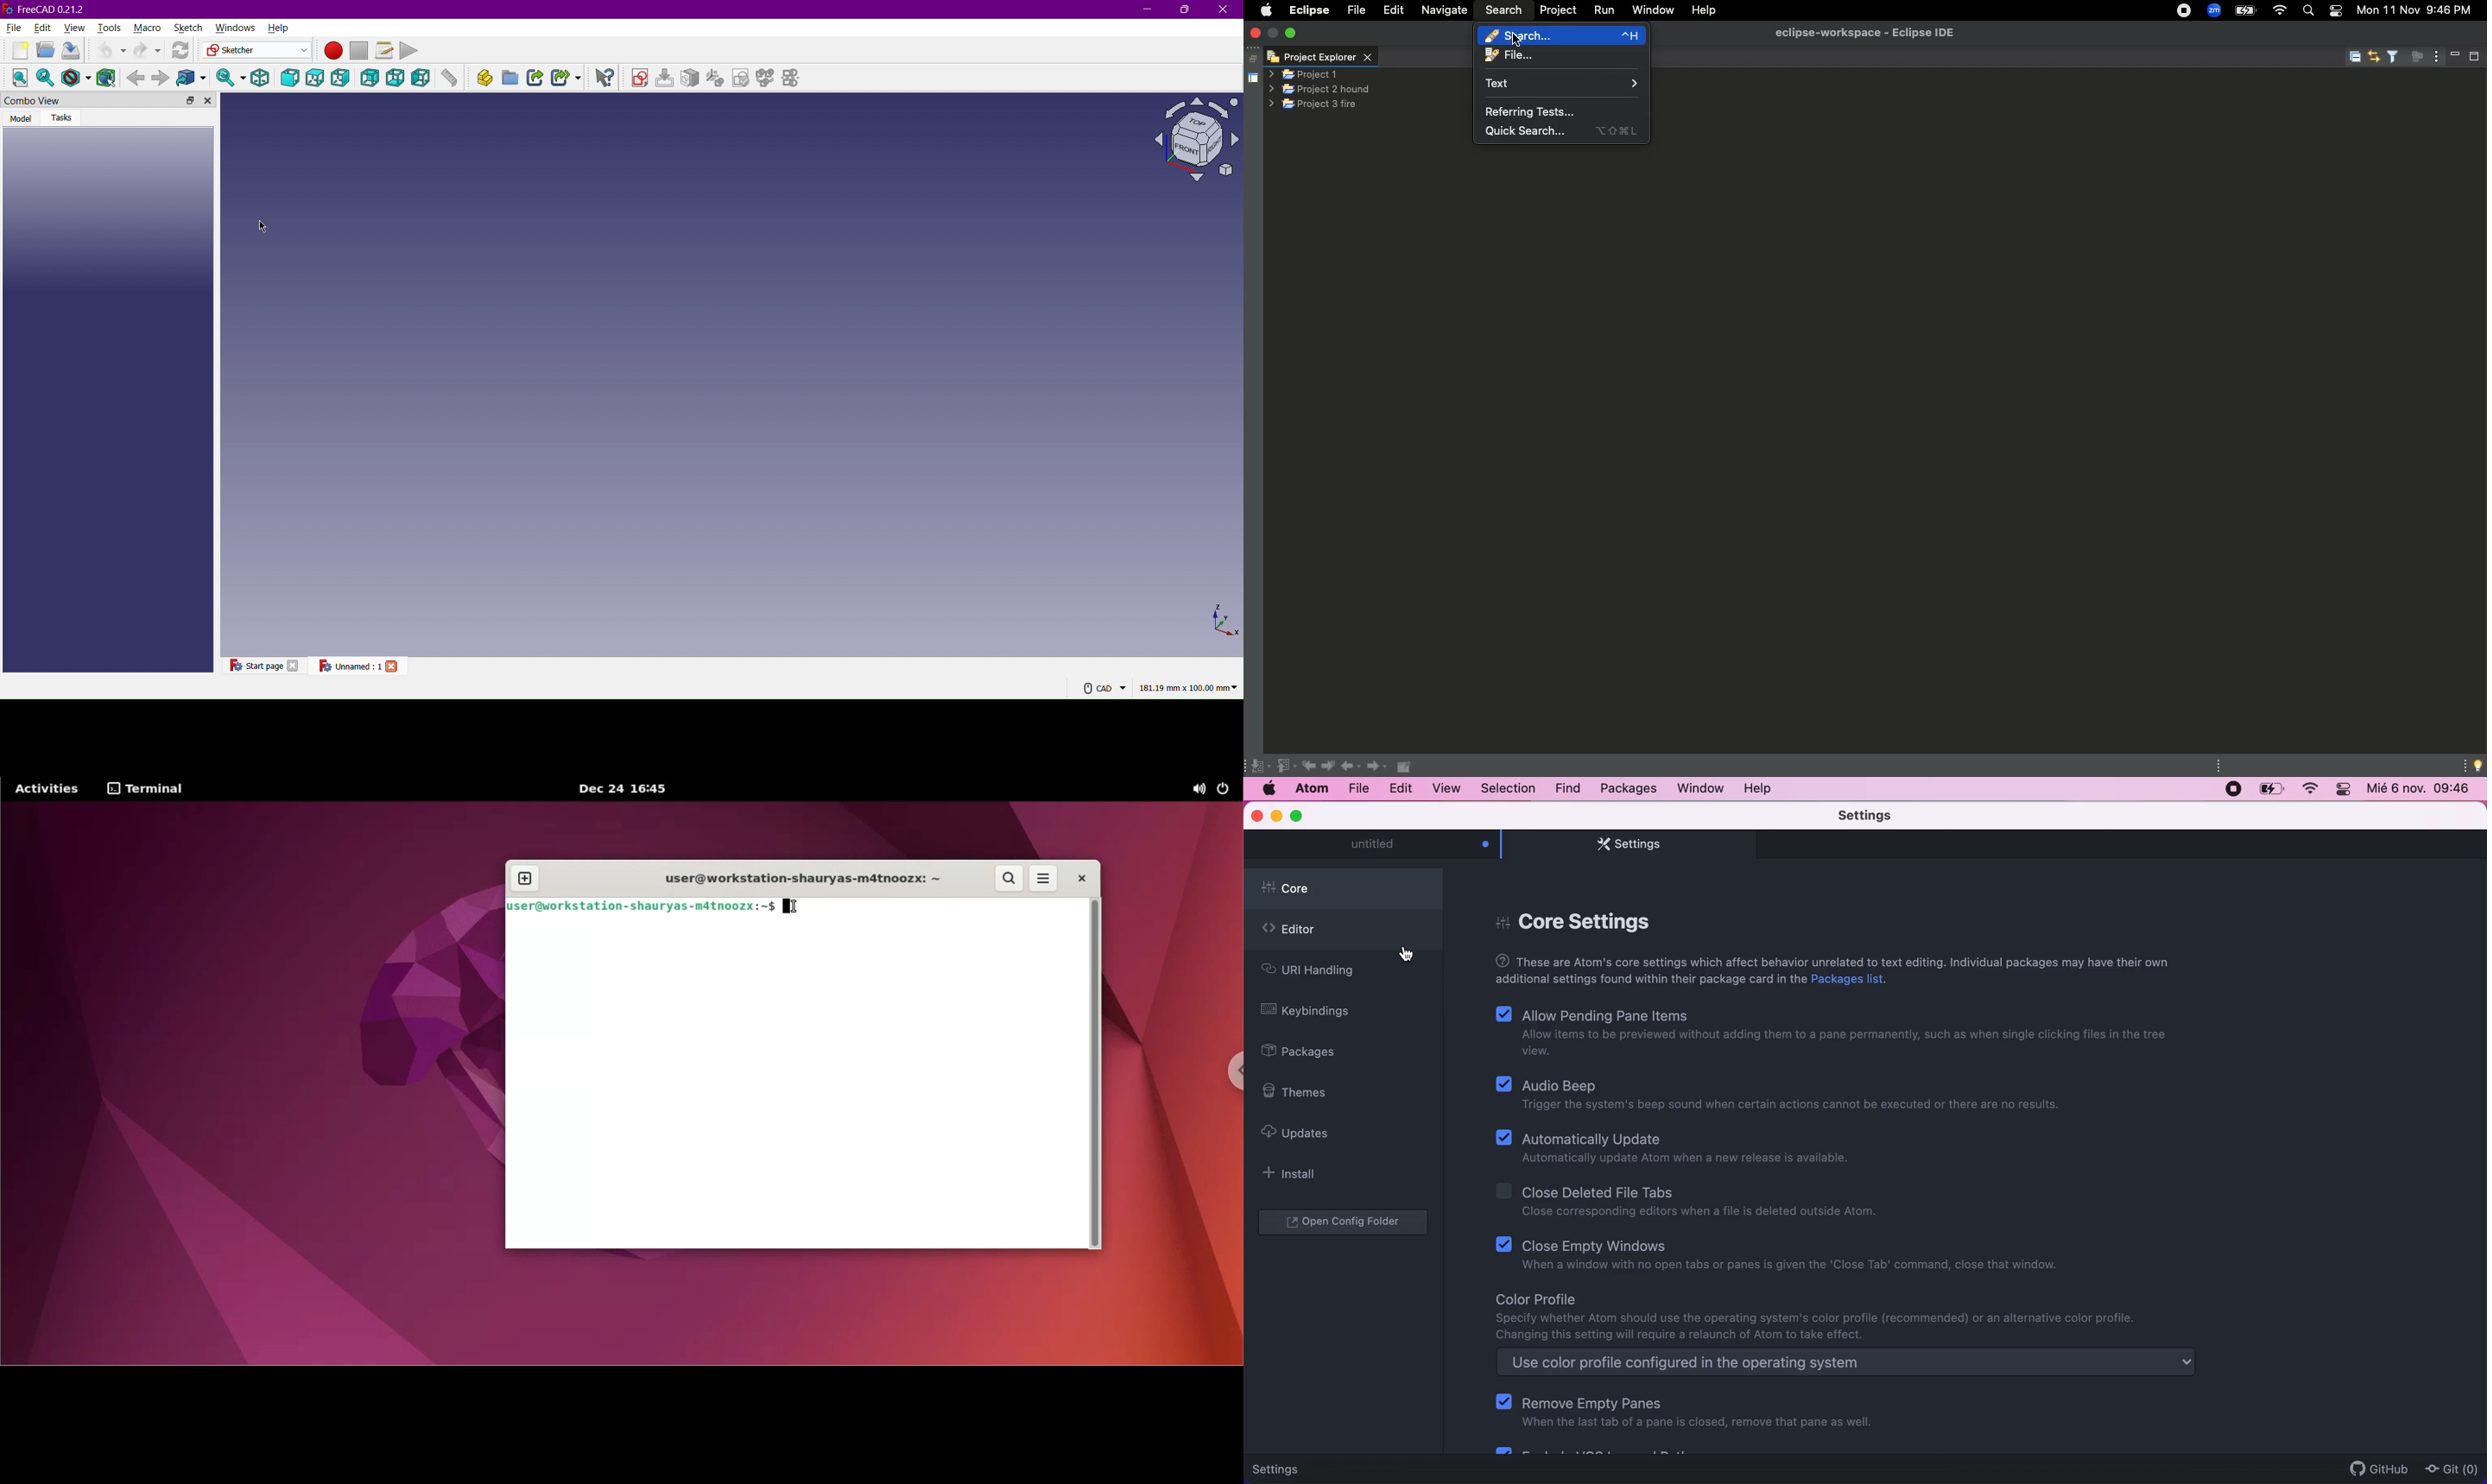  I want to click on Mirror sketch, so click(794, 80).